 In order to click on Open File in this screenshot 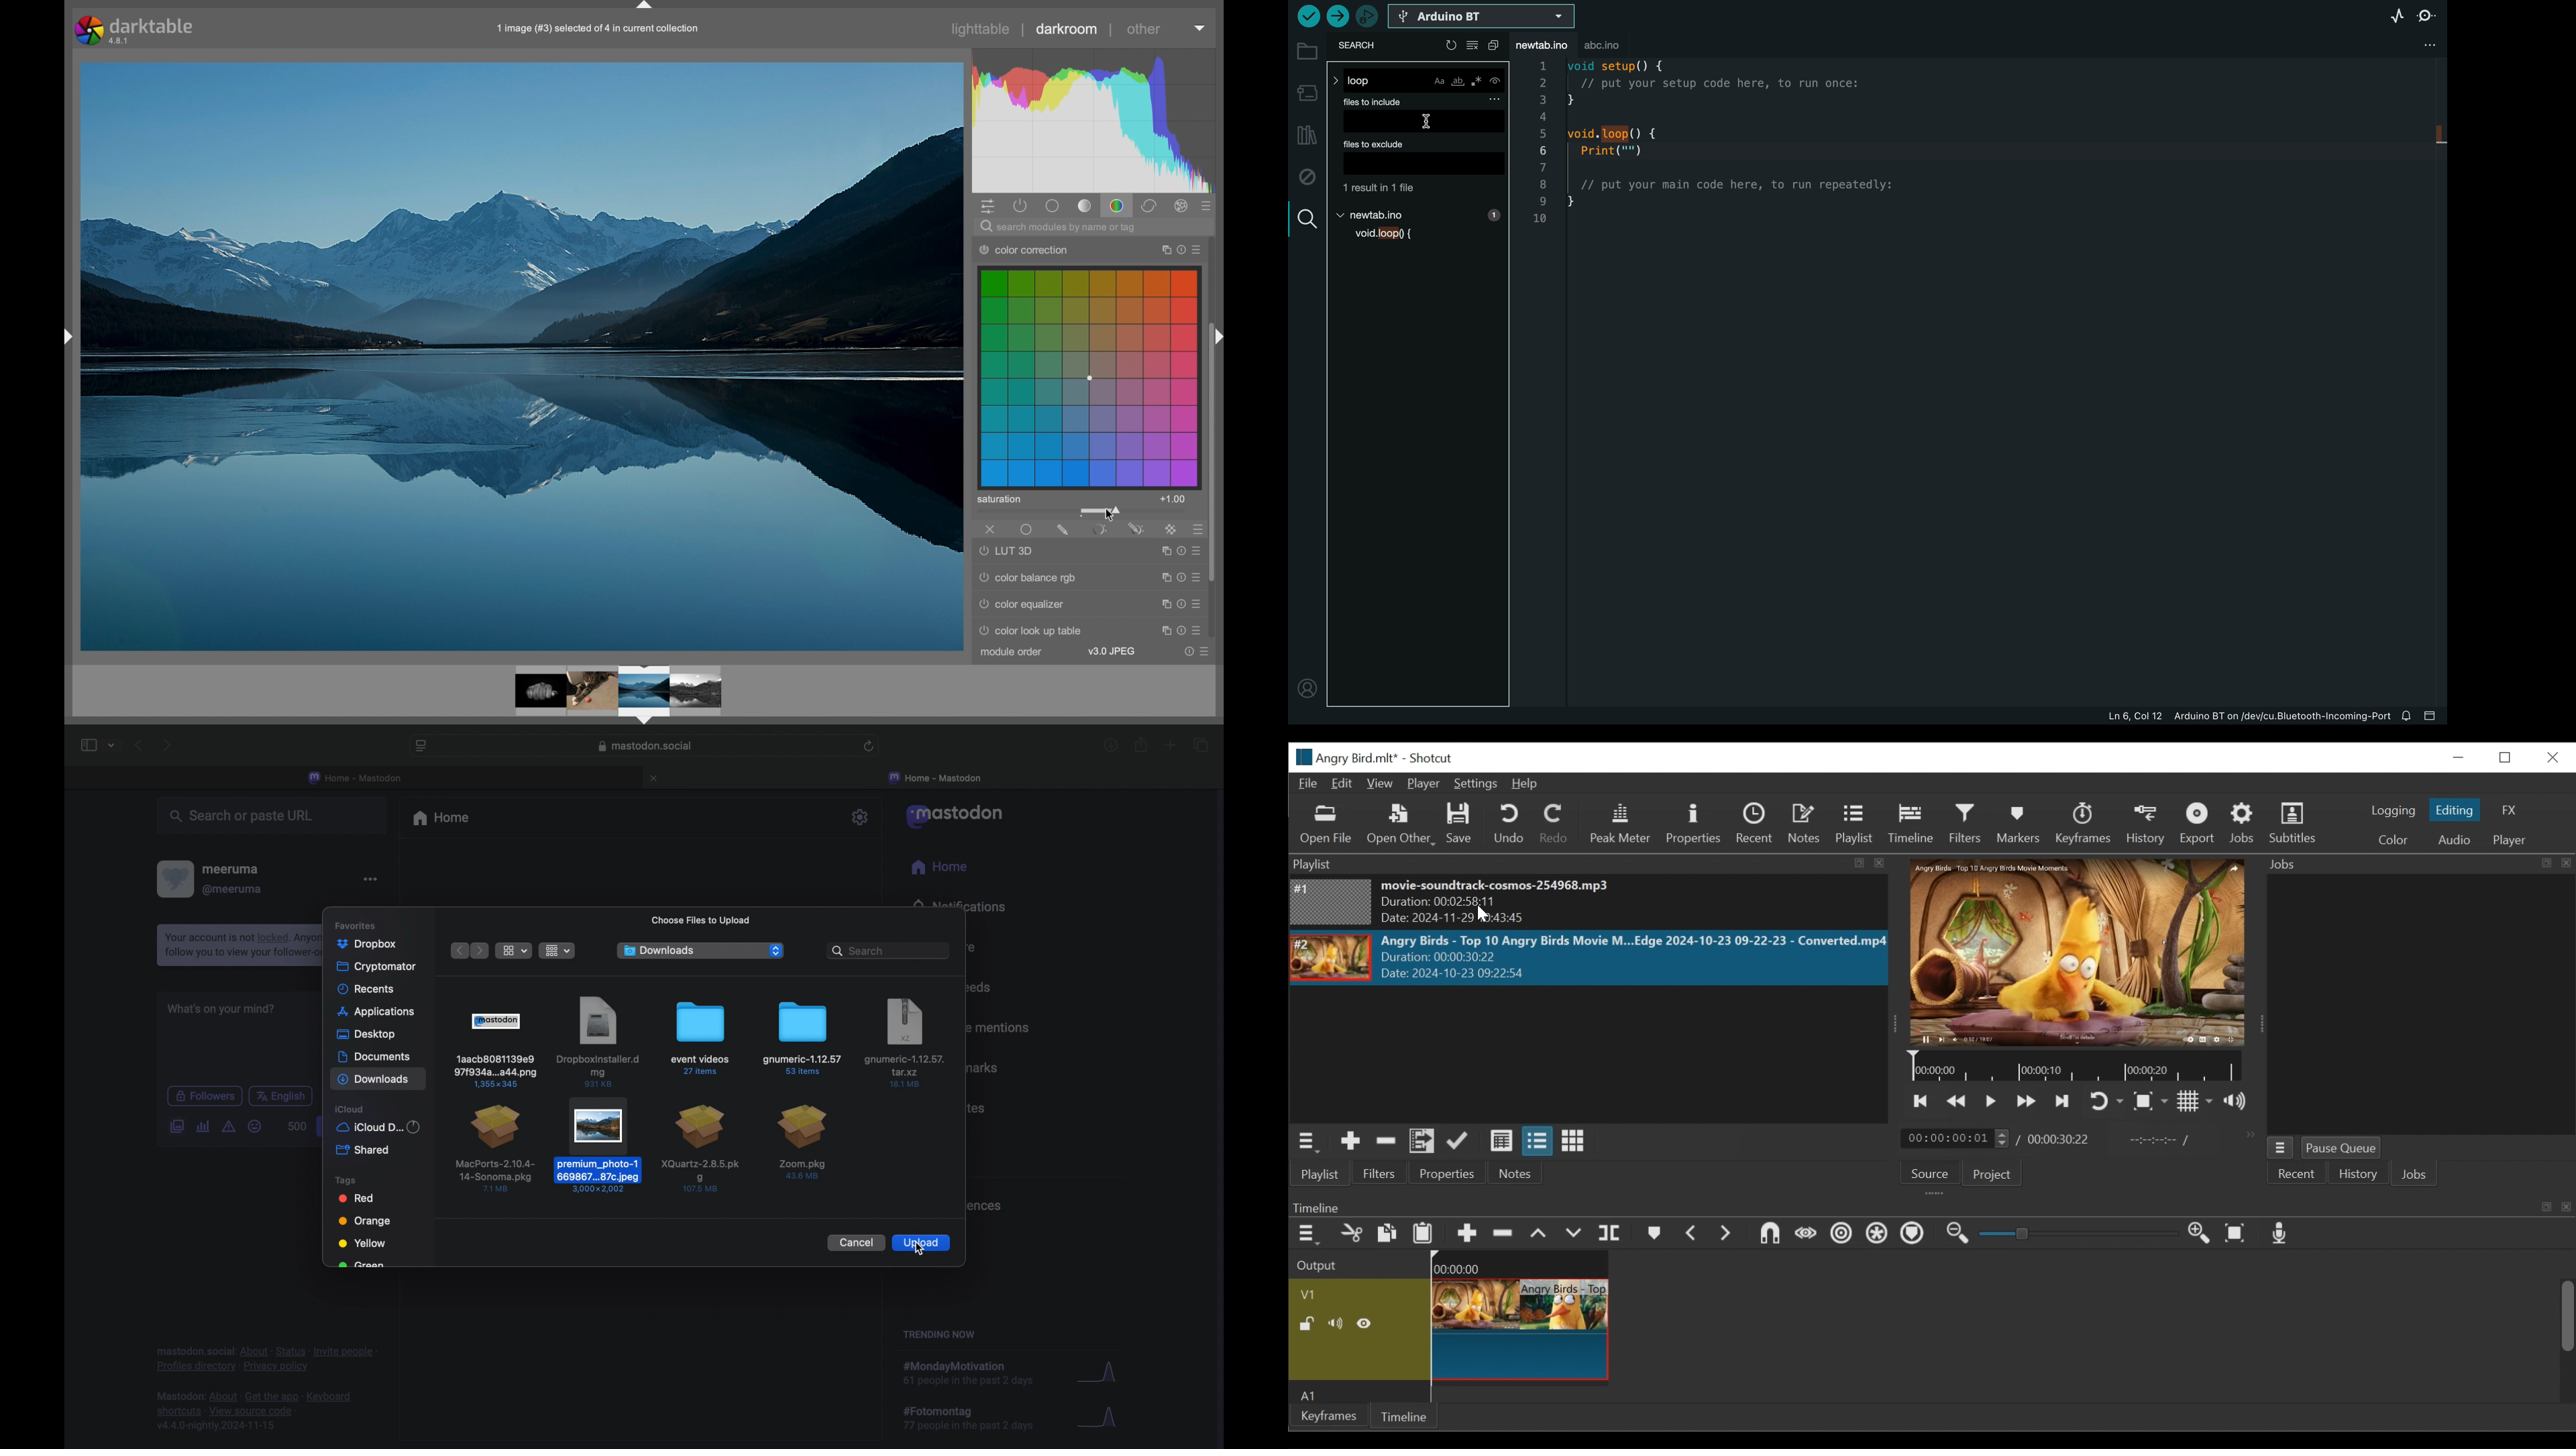, I will do `click(1324, 825)`.